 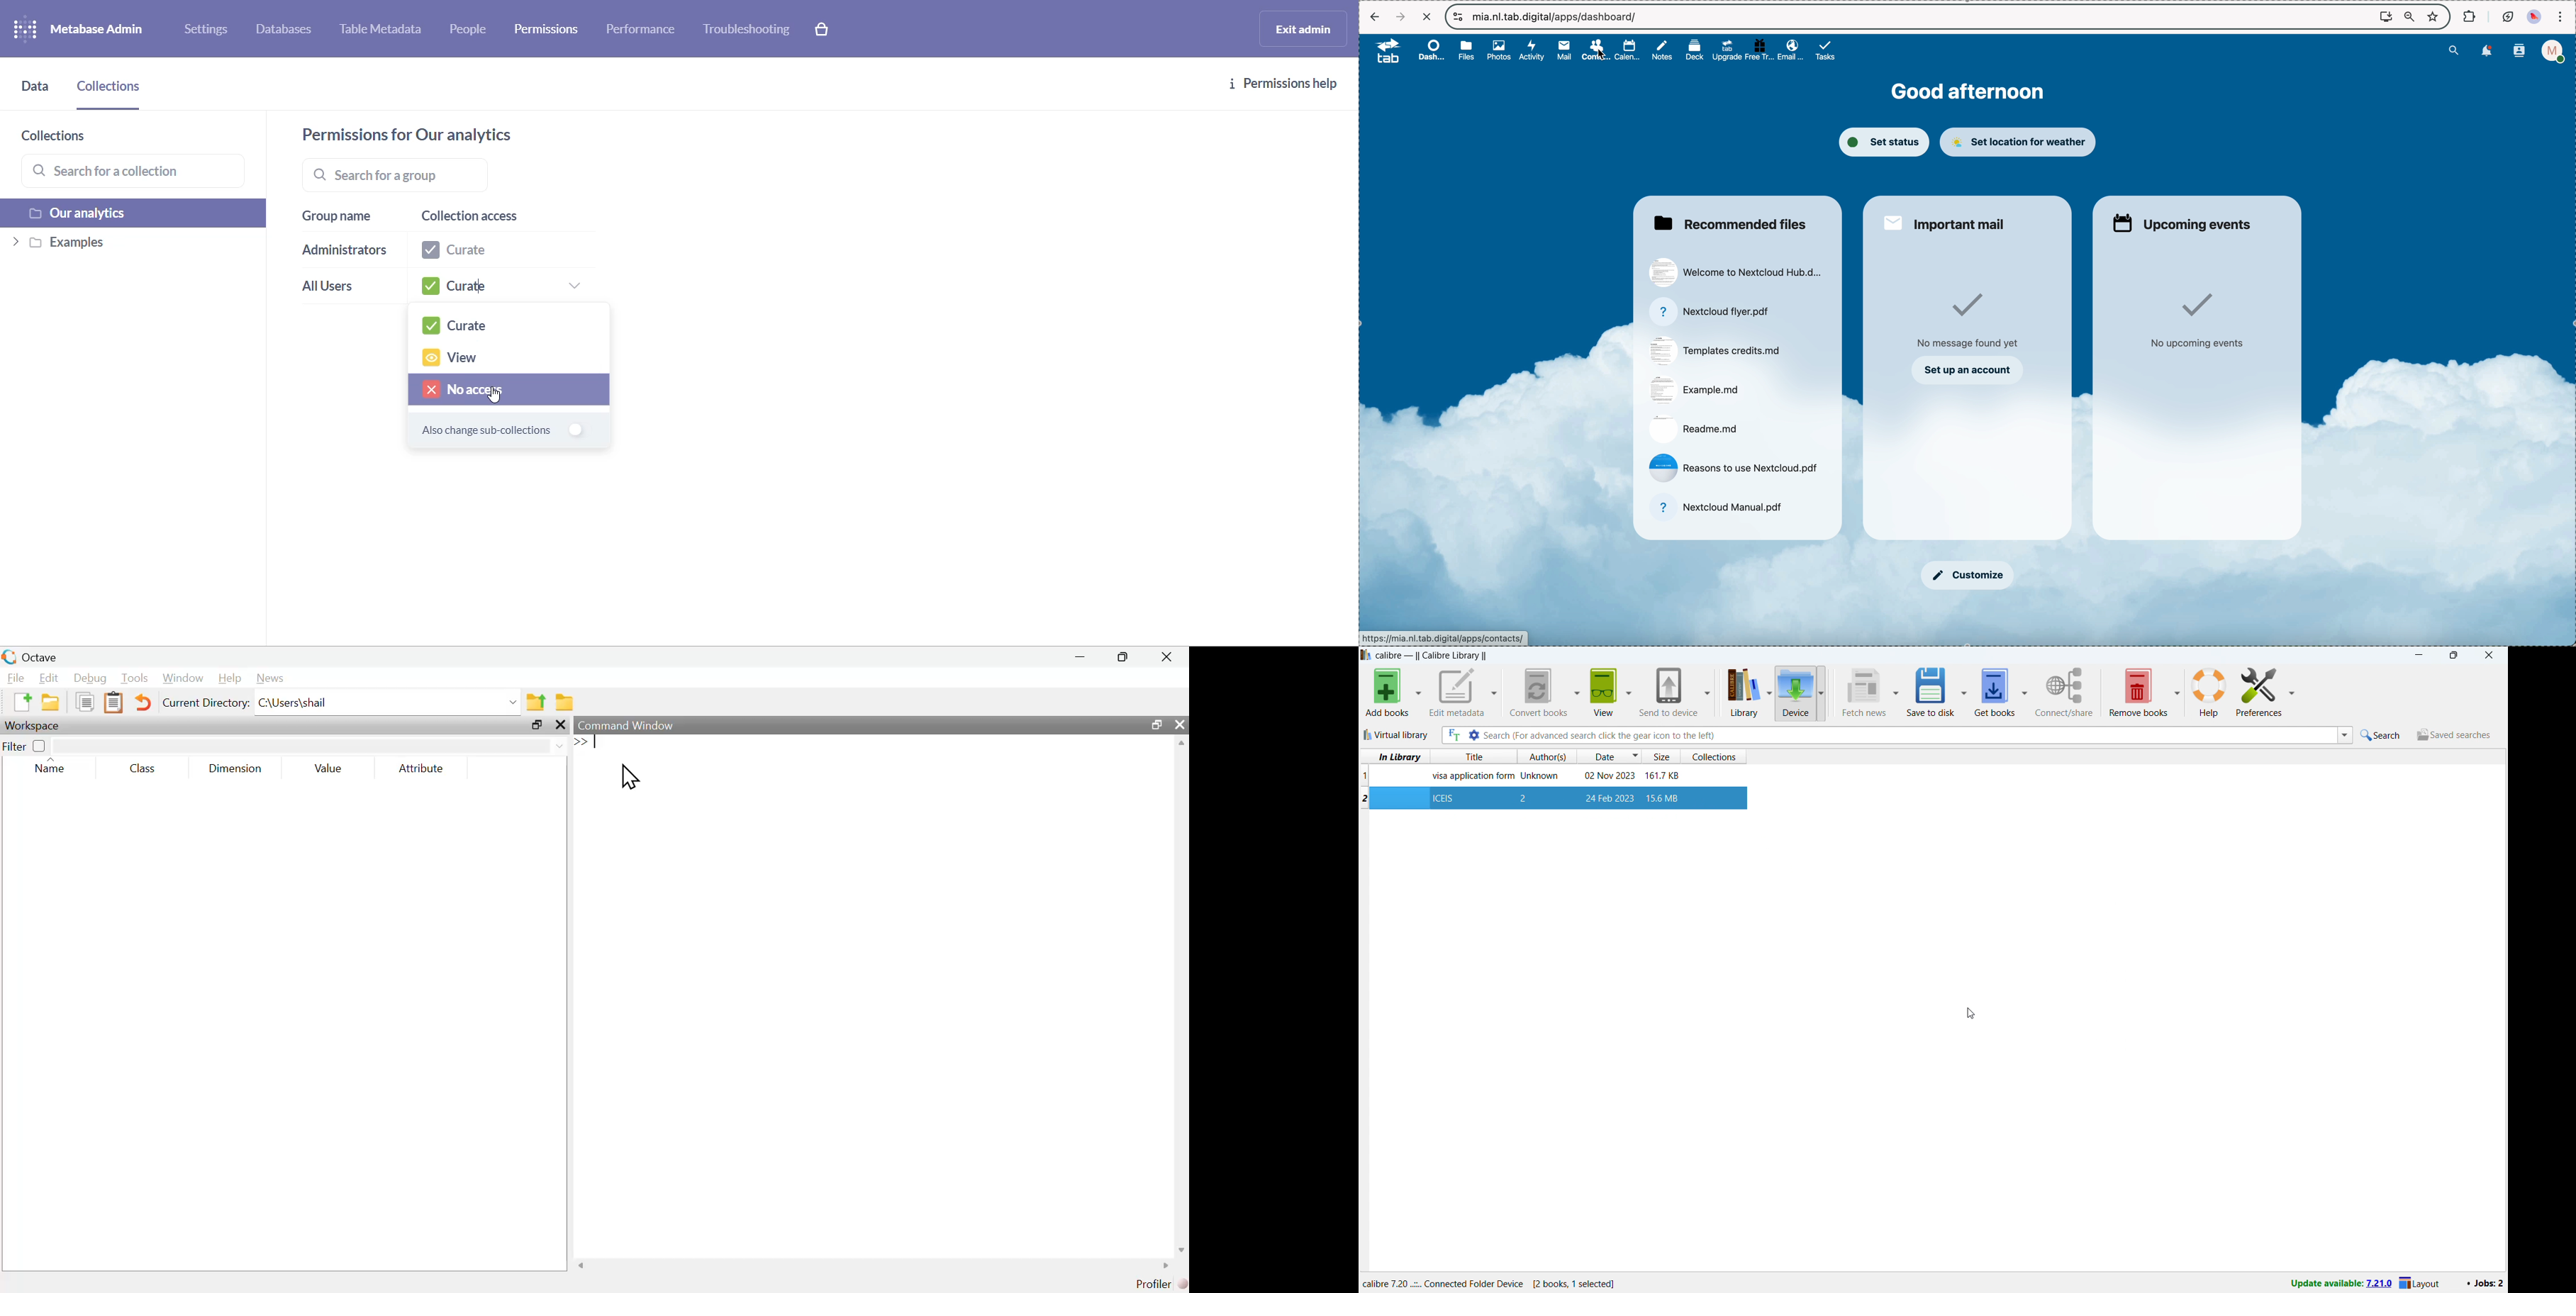 What do you see at coordinates (2455, 51) in the screenshot?
I see `search` at bounding box center [2455, 51].